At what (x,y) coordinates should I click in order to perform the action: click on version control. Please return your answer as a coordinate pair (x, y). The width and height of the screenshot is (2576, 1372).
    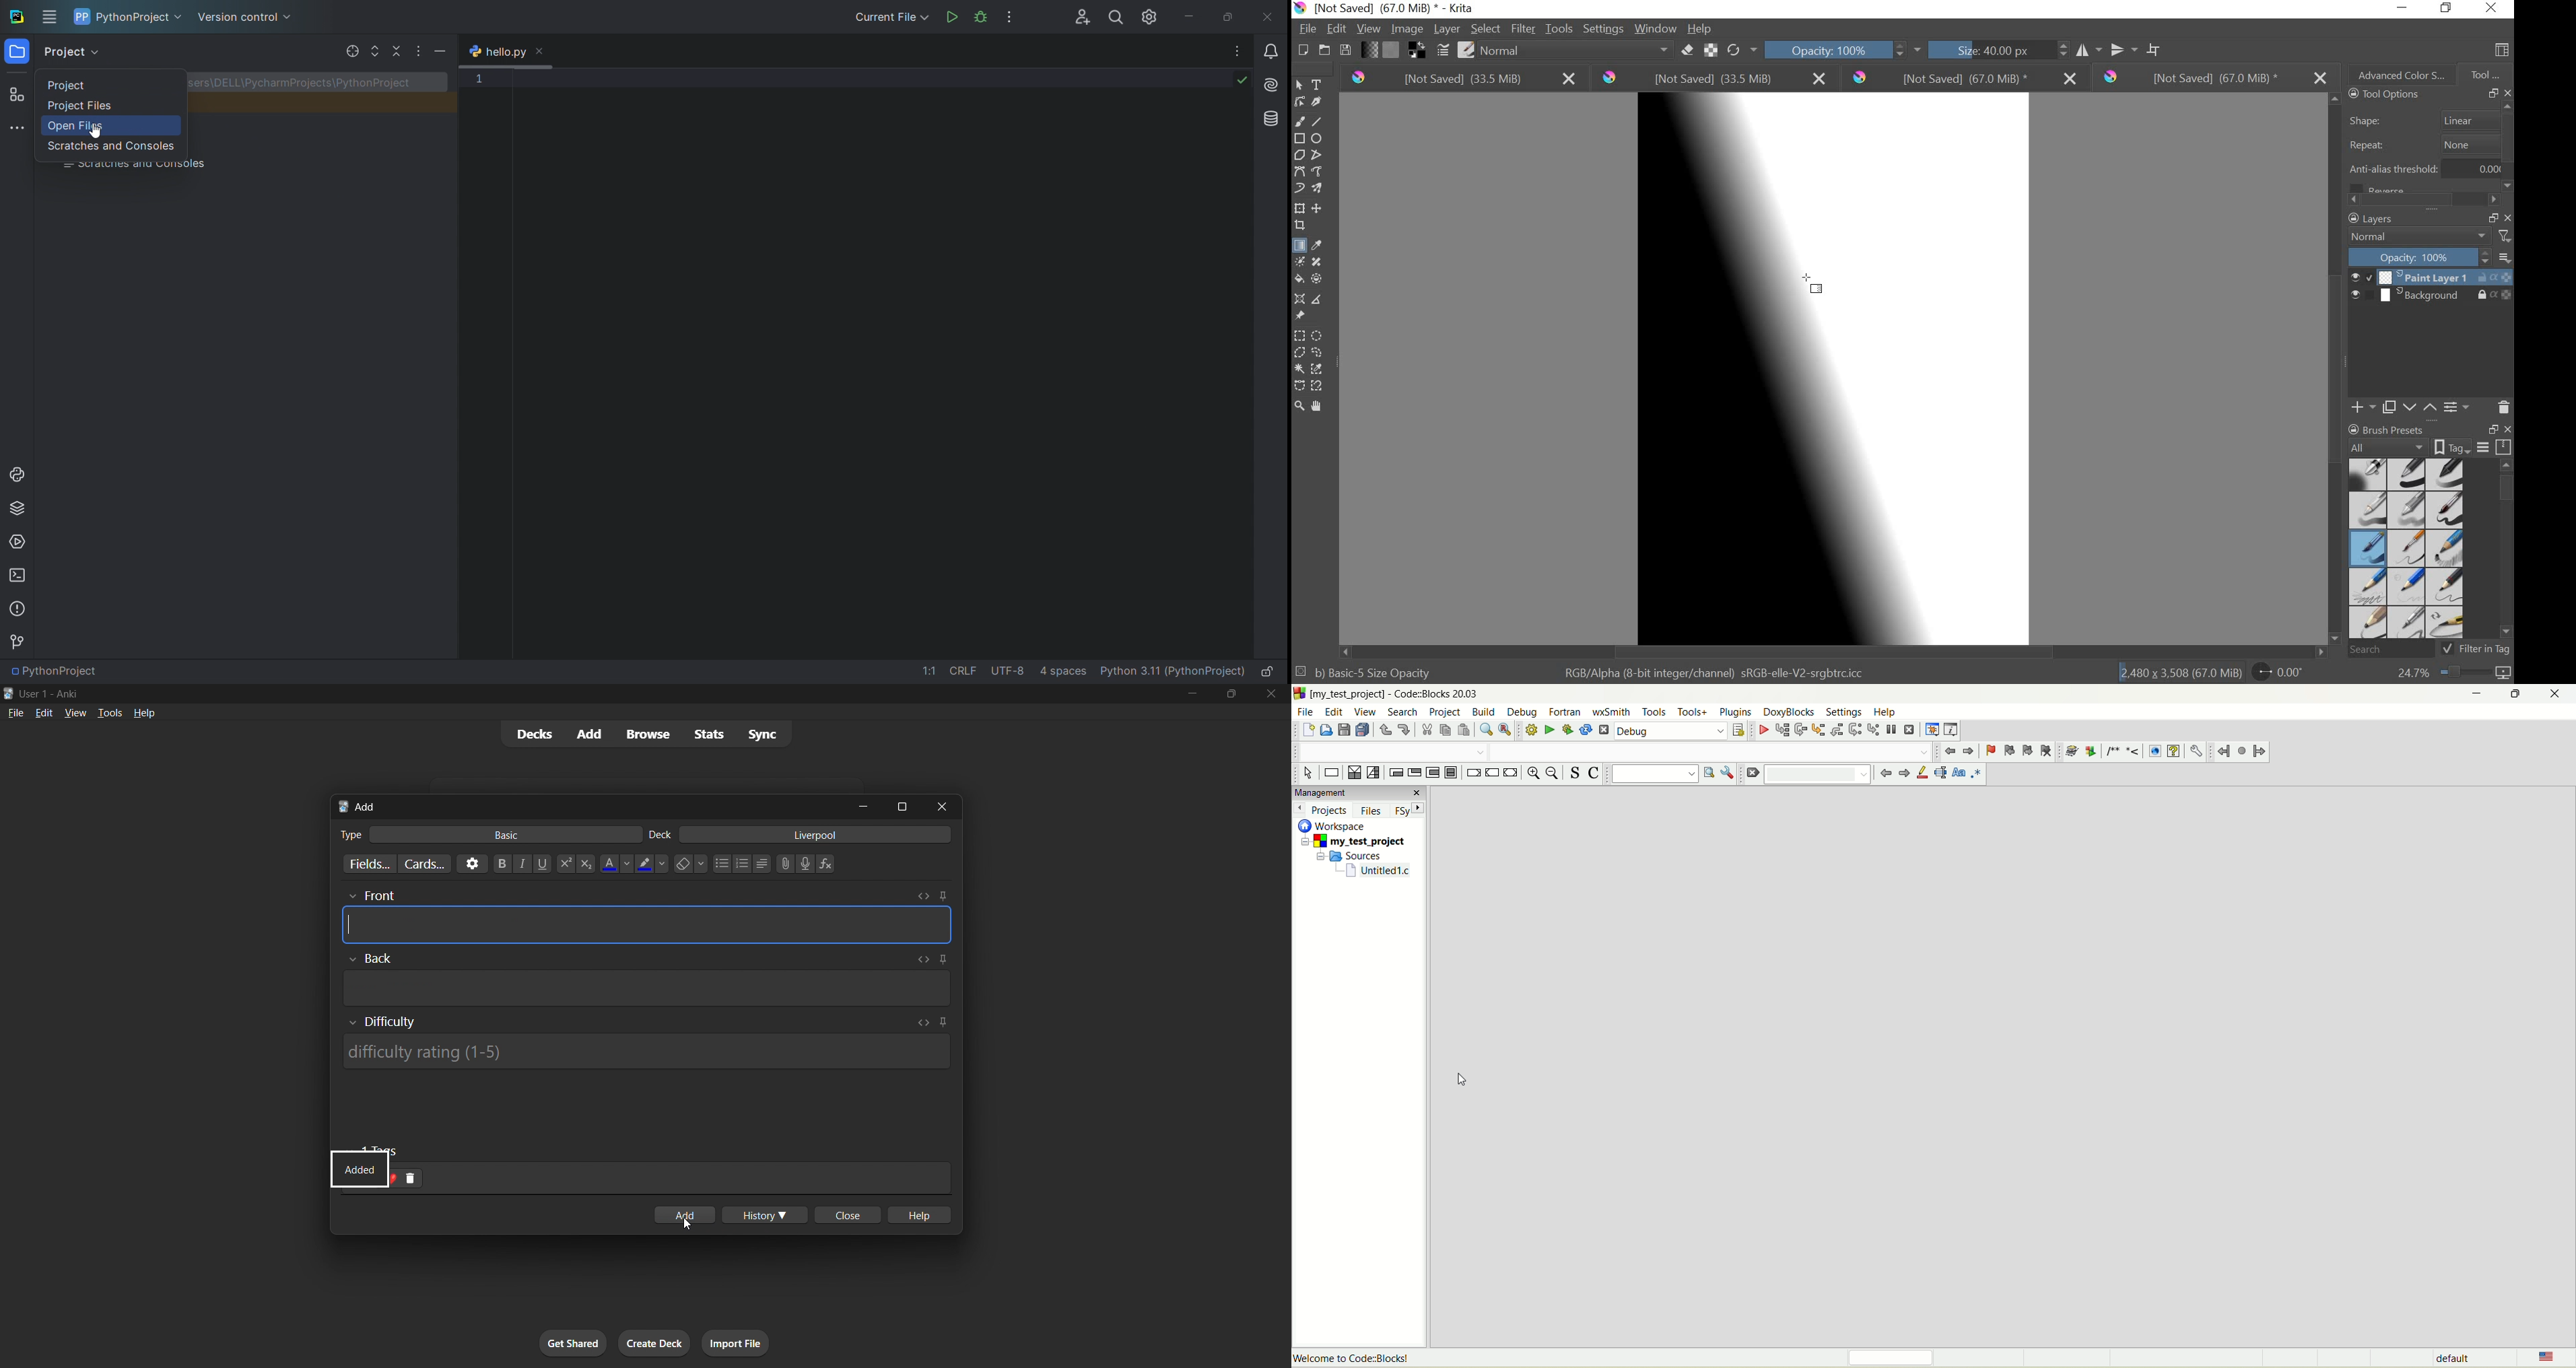
    Looking at the image, I should click on (19, 642).